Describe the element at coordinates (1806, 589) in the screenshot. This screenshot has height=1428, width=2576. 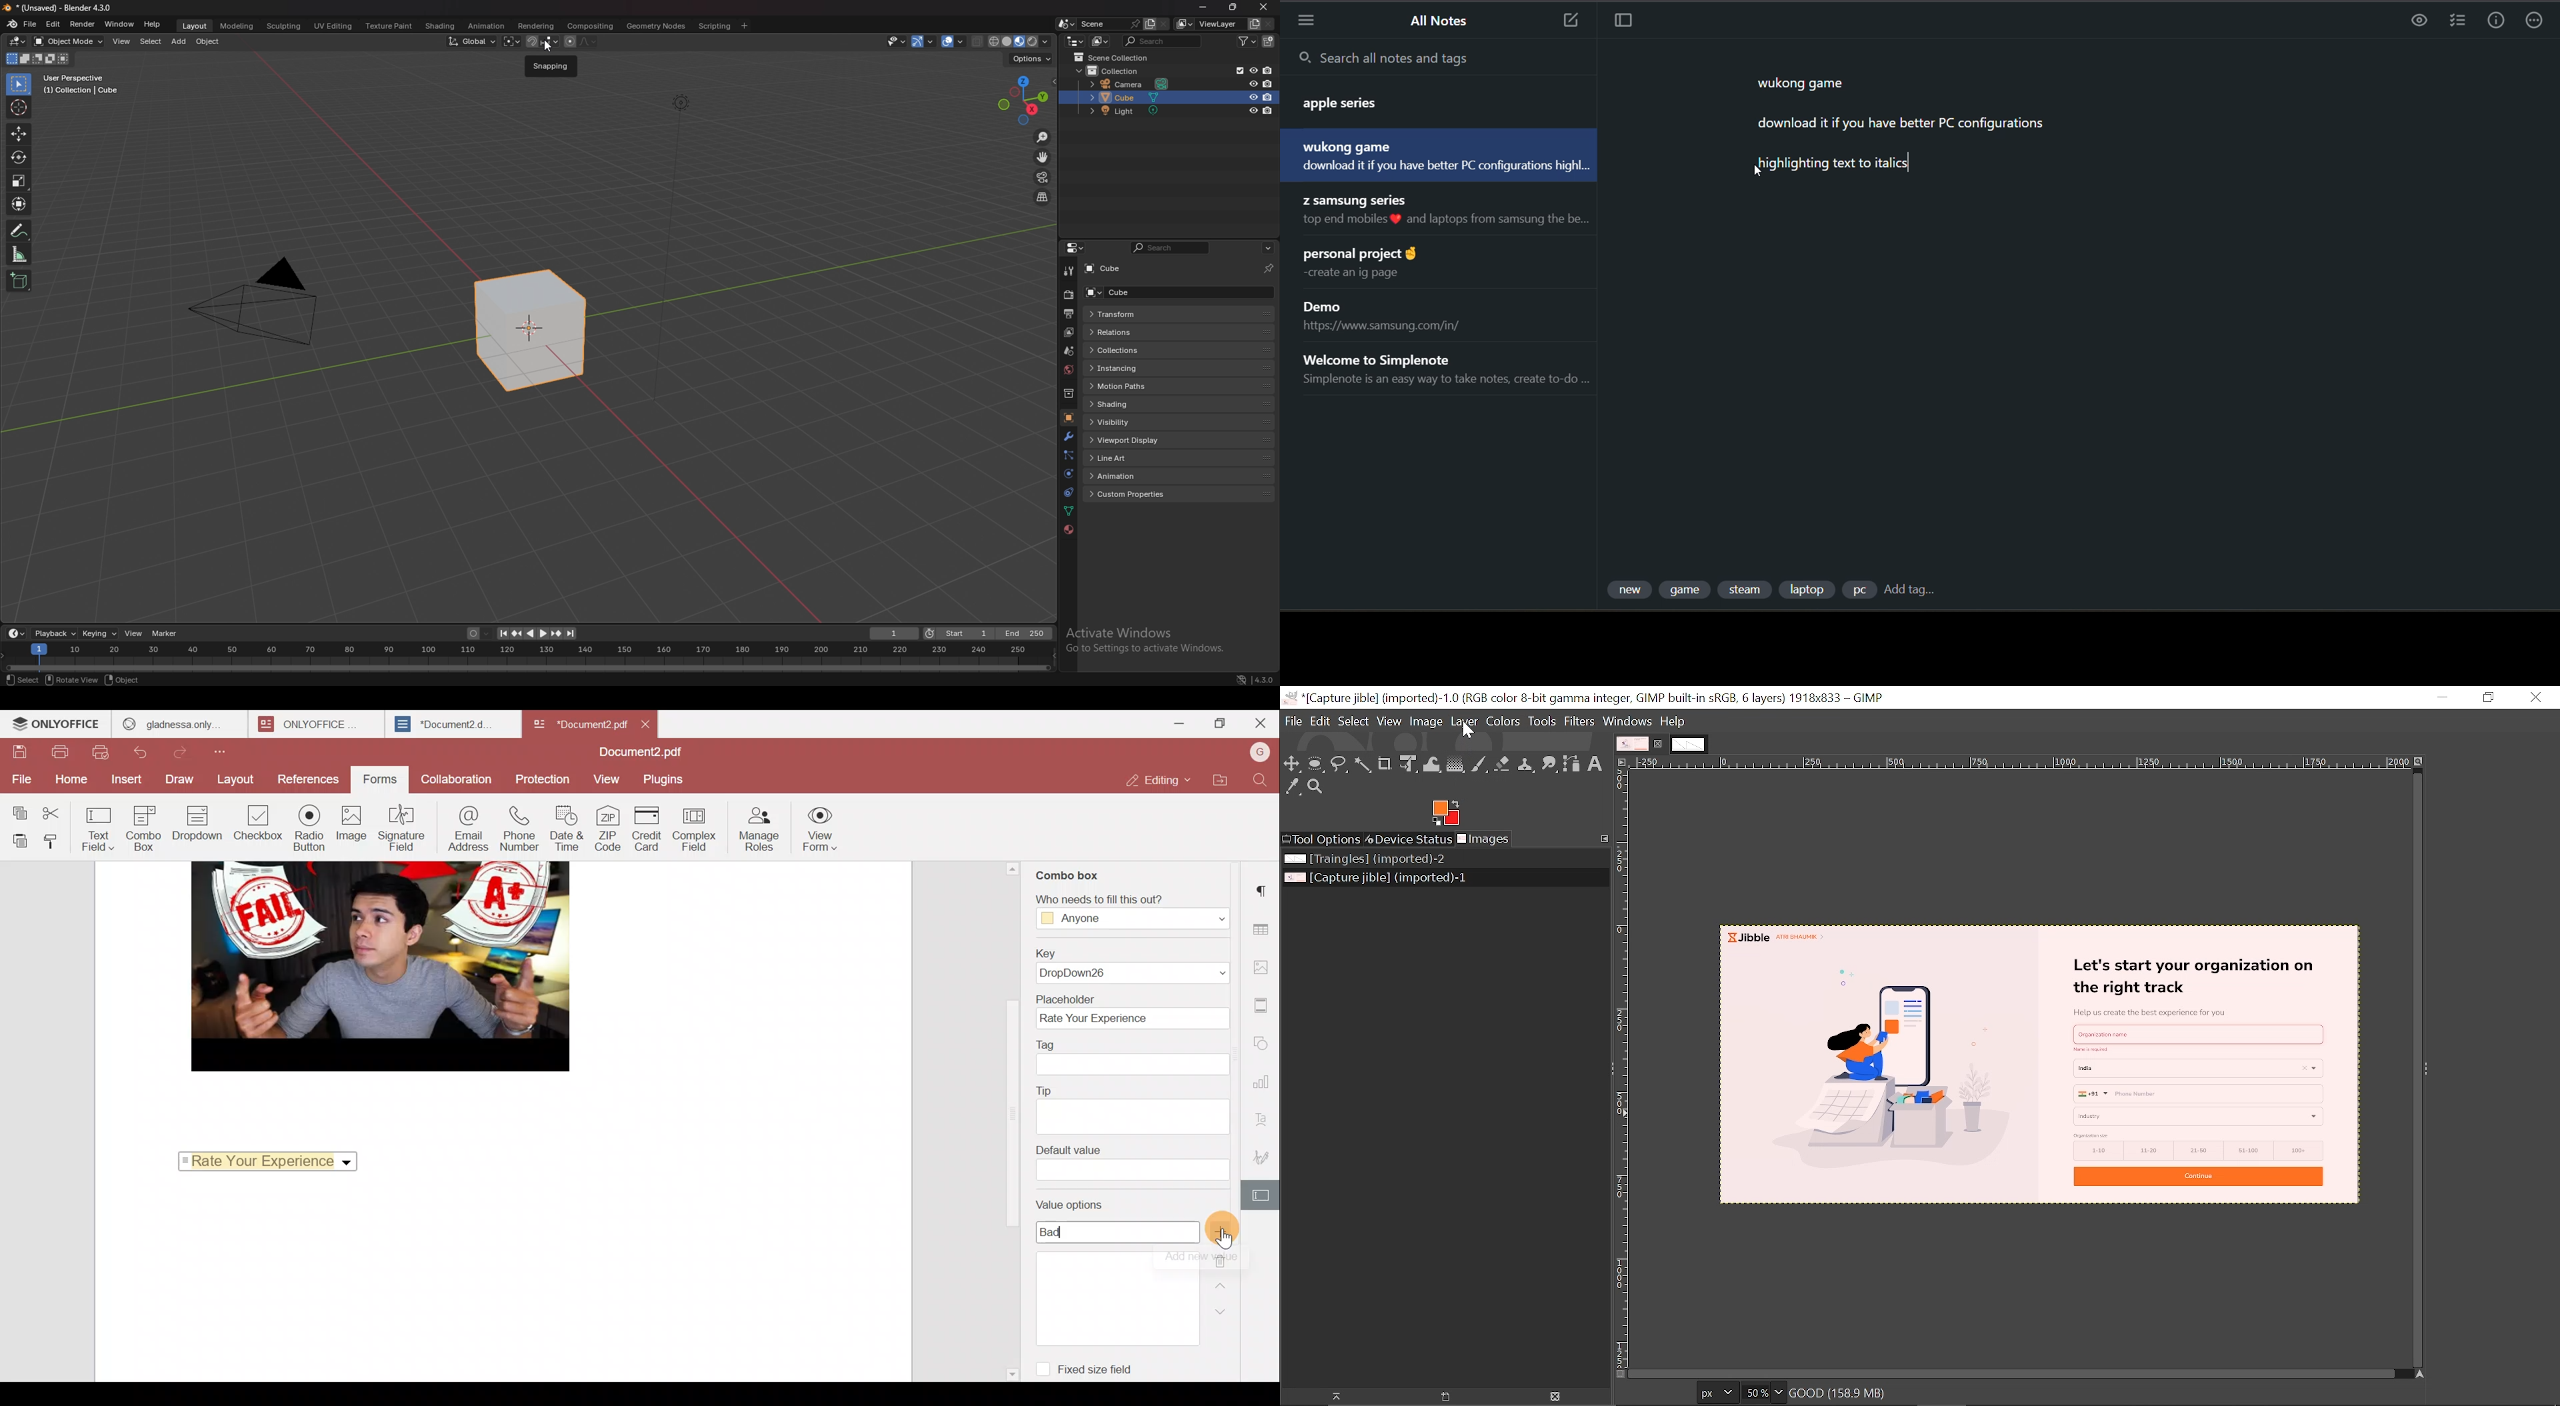
I see `tag 4` at that location.